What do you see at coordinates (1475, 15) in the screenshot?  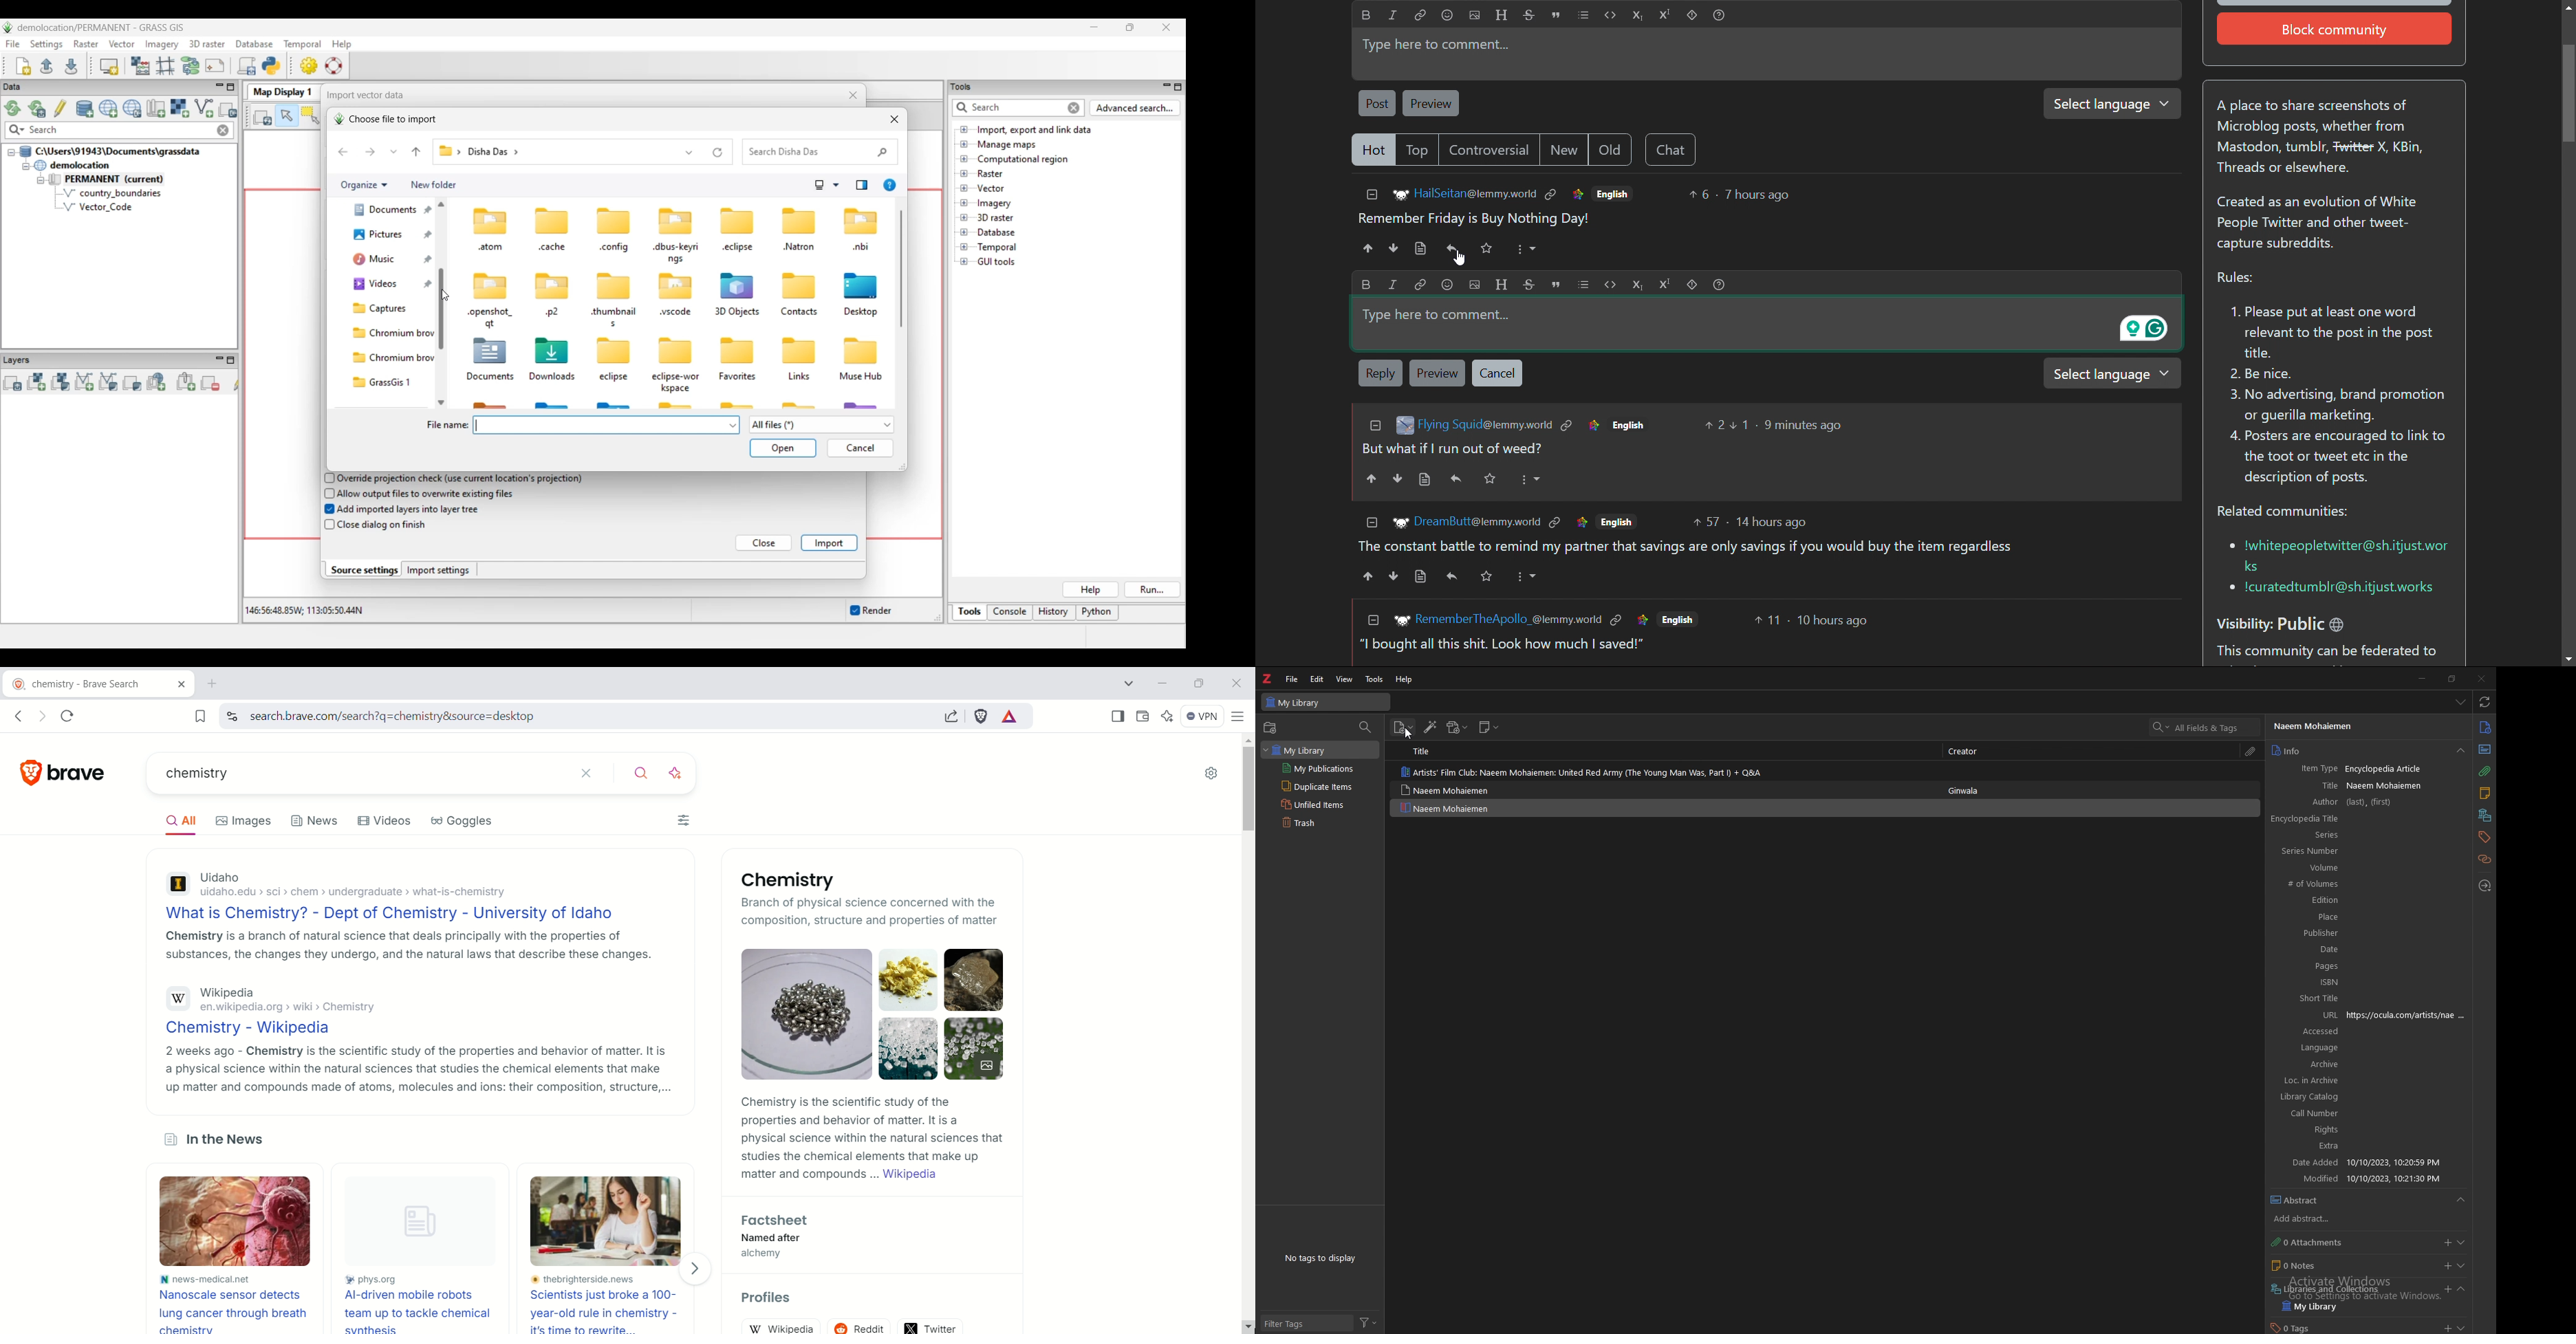 I see `upload image` at bounding box center [1475, 15].